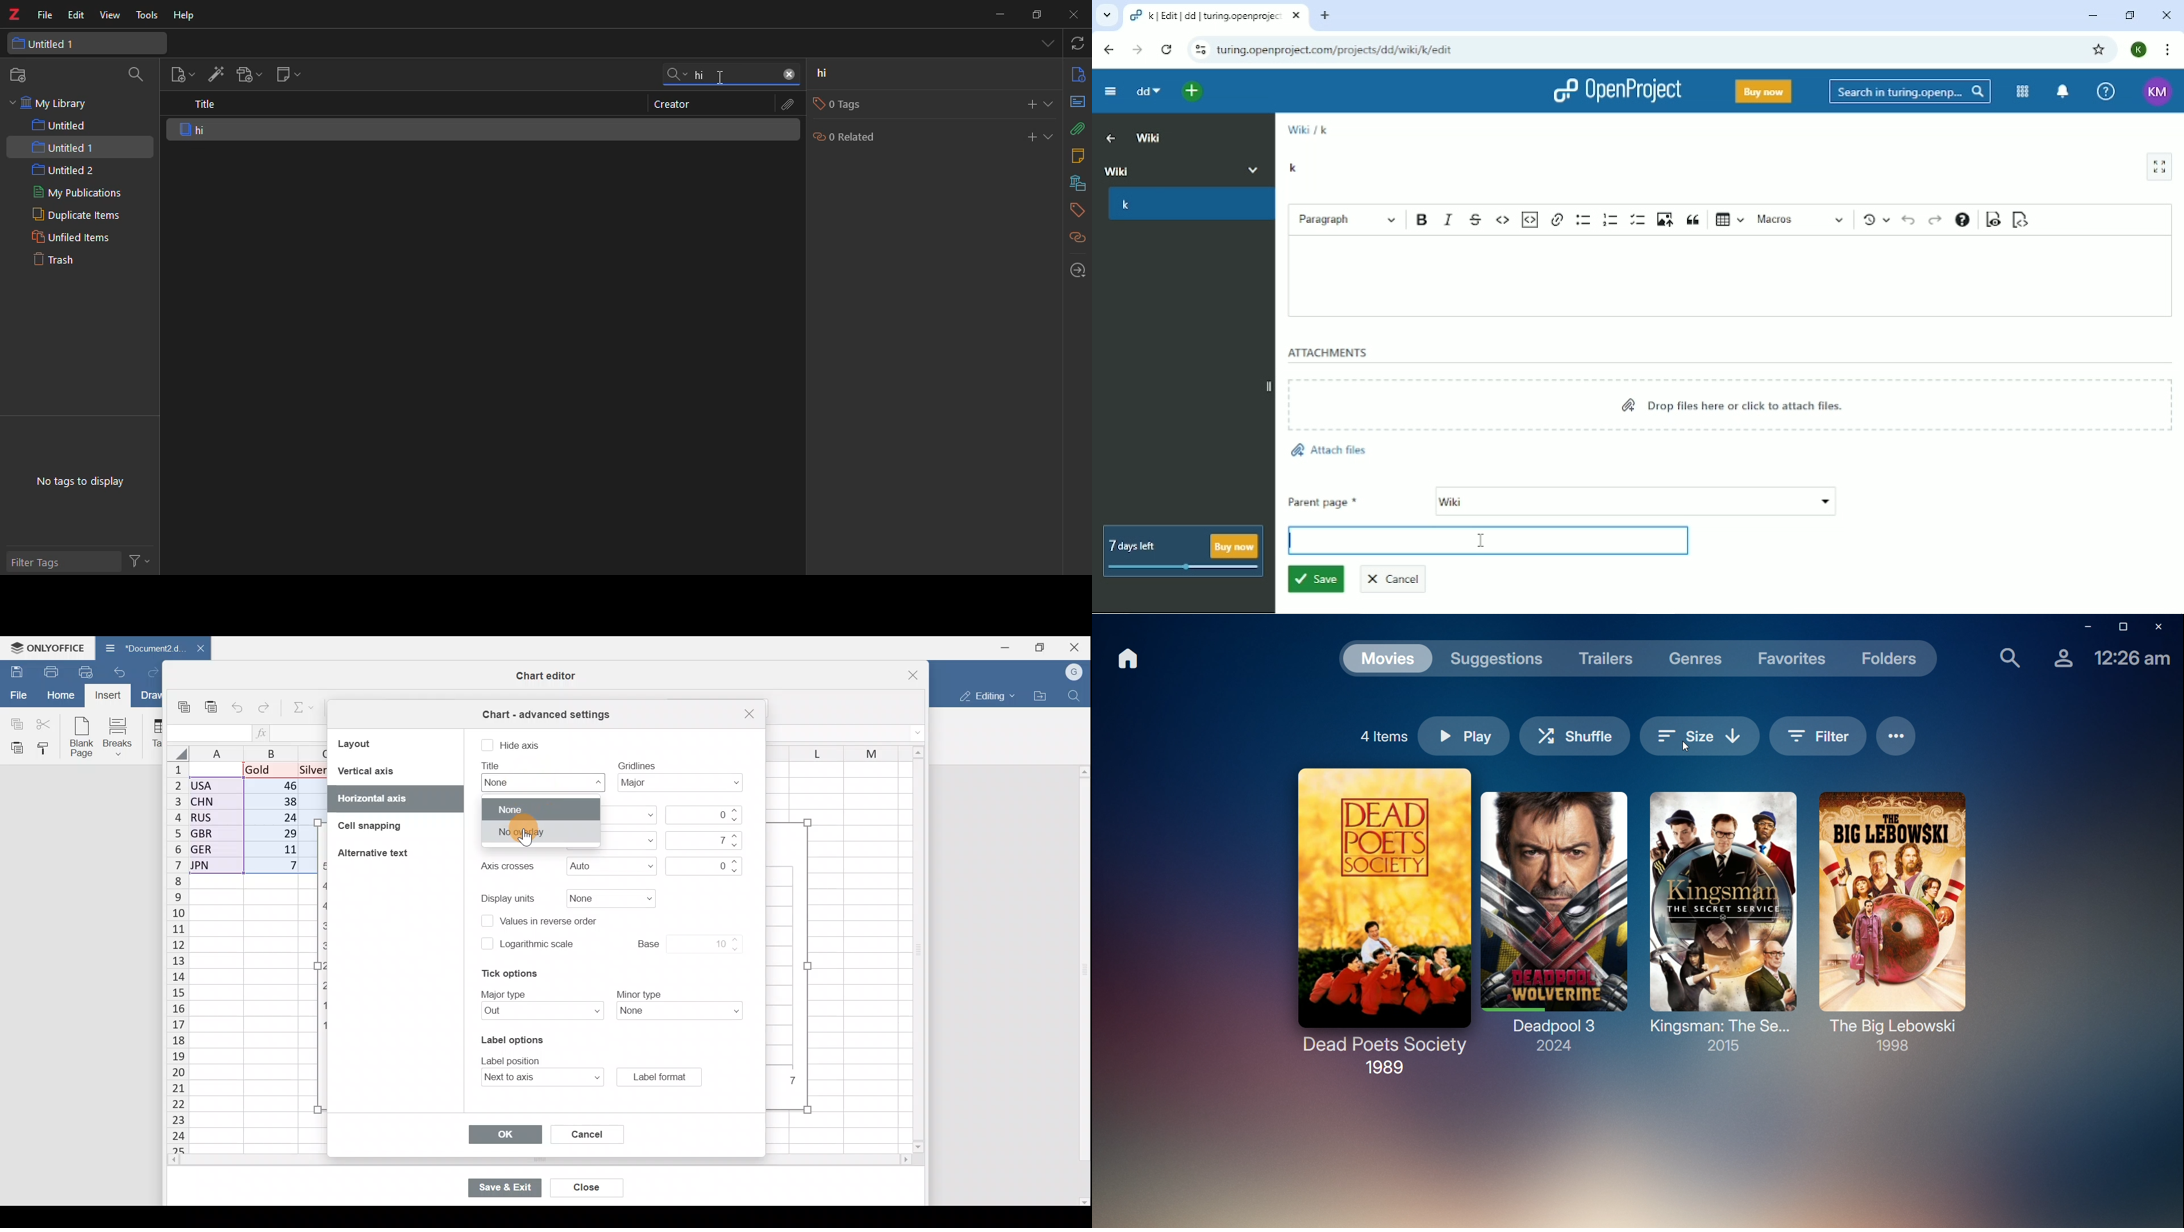 This screenshot has height=1232, width=2184. What do you see at coordinates (790, 74) in the screenshot?
I see `cancel` at bounding box center [790, 74].